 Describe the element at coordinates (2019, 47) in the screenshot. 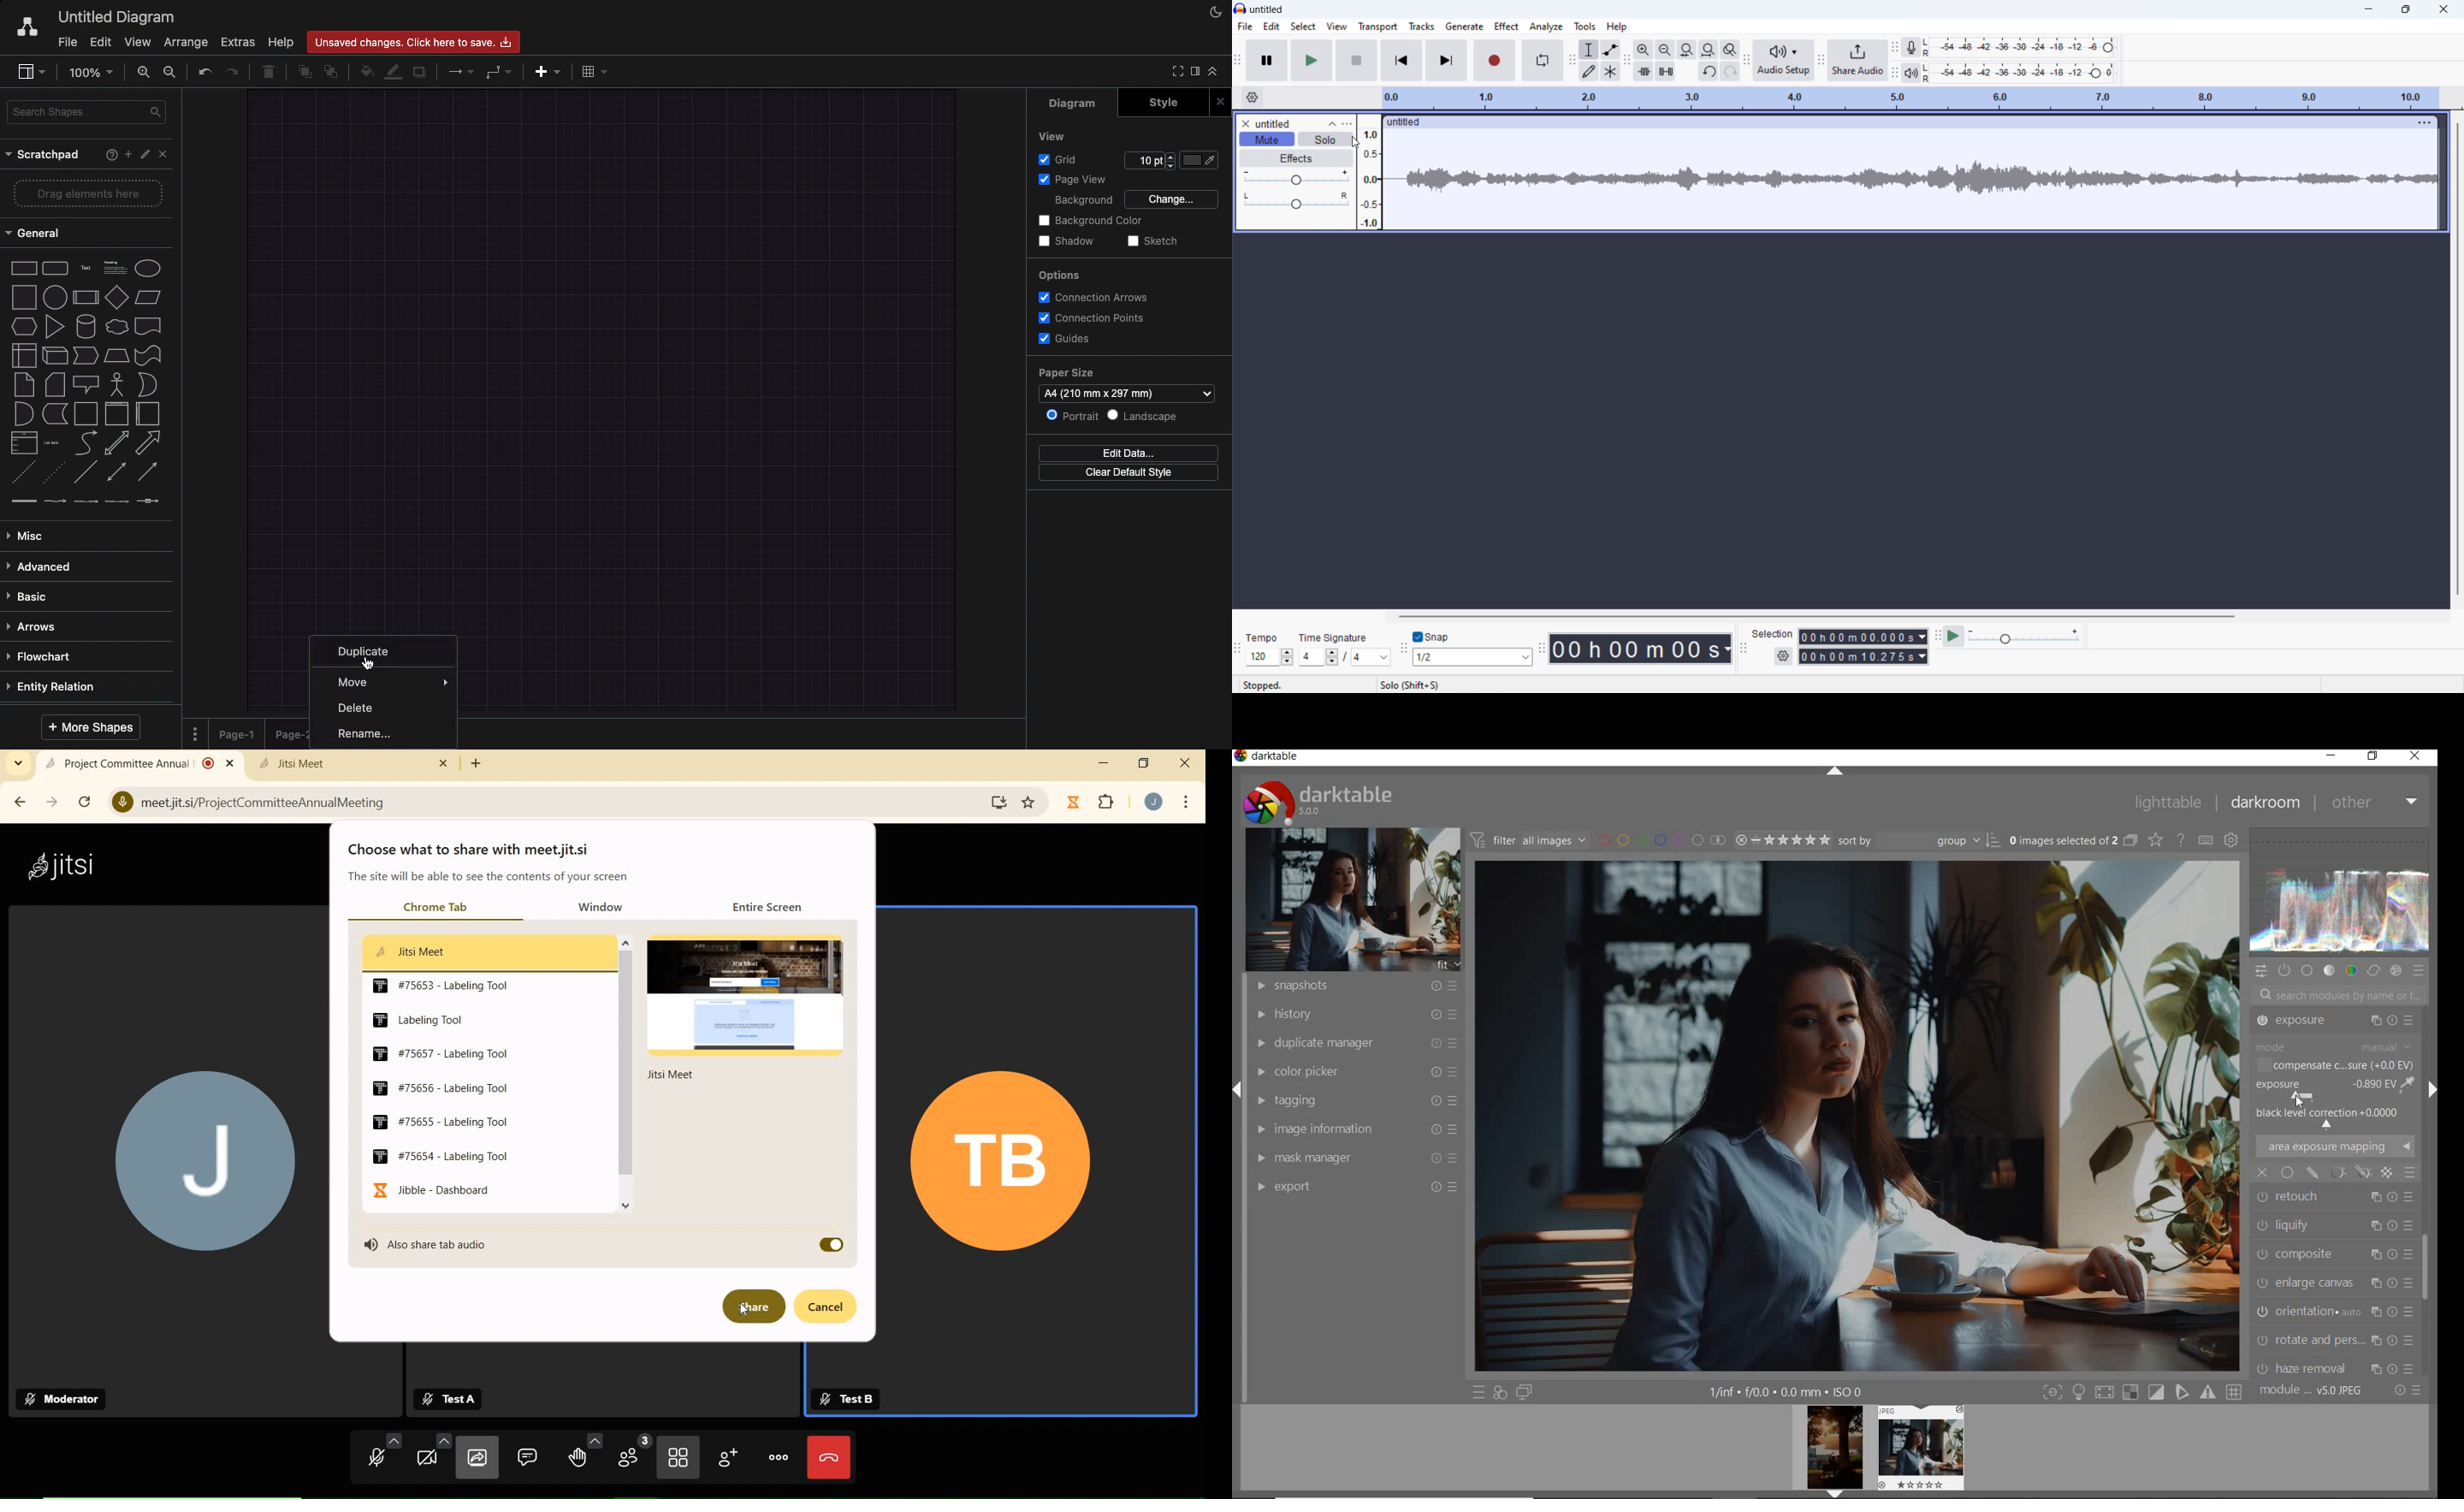

I see `recording level` at that location.